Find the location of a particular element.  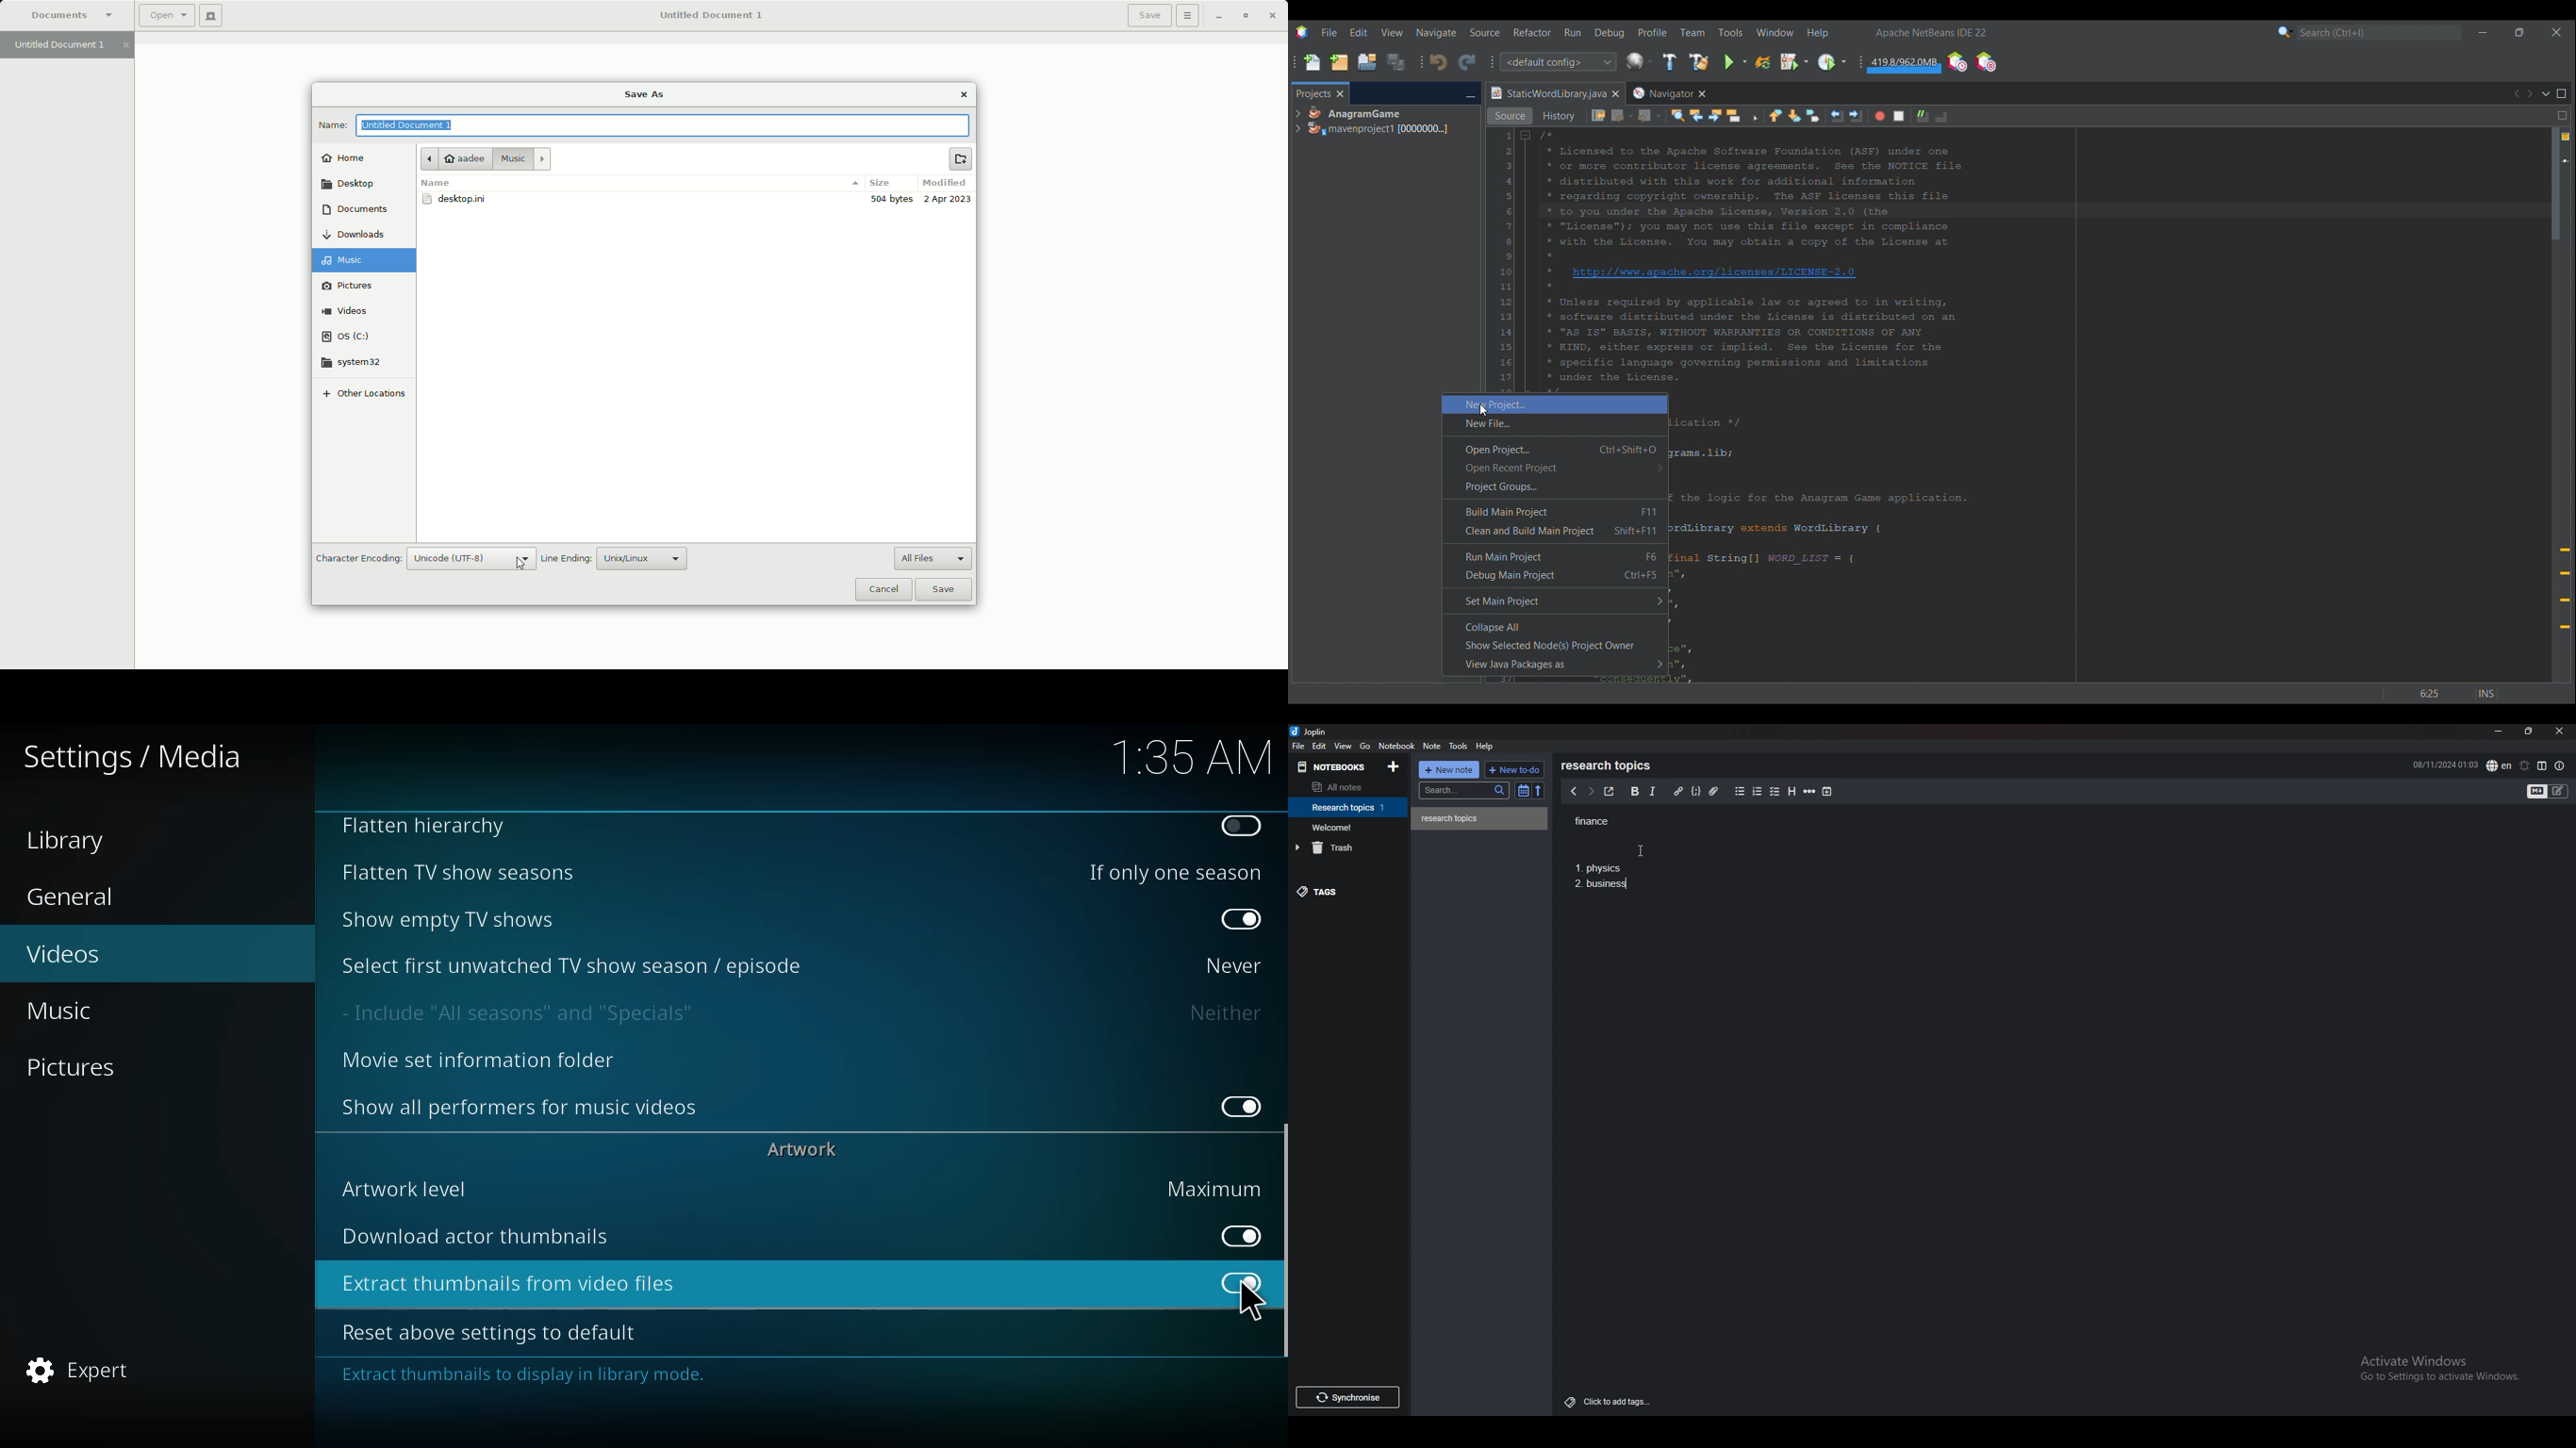

notebook is located at coordinates (1350, 807).